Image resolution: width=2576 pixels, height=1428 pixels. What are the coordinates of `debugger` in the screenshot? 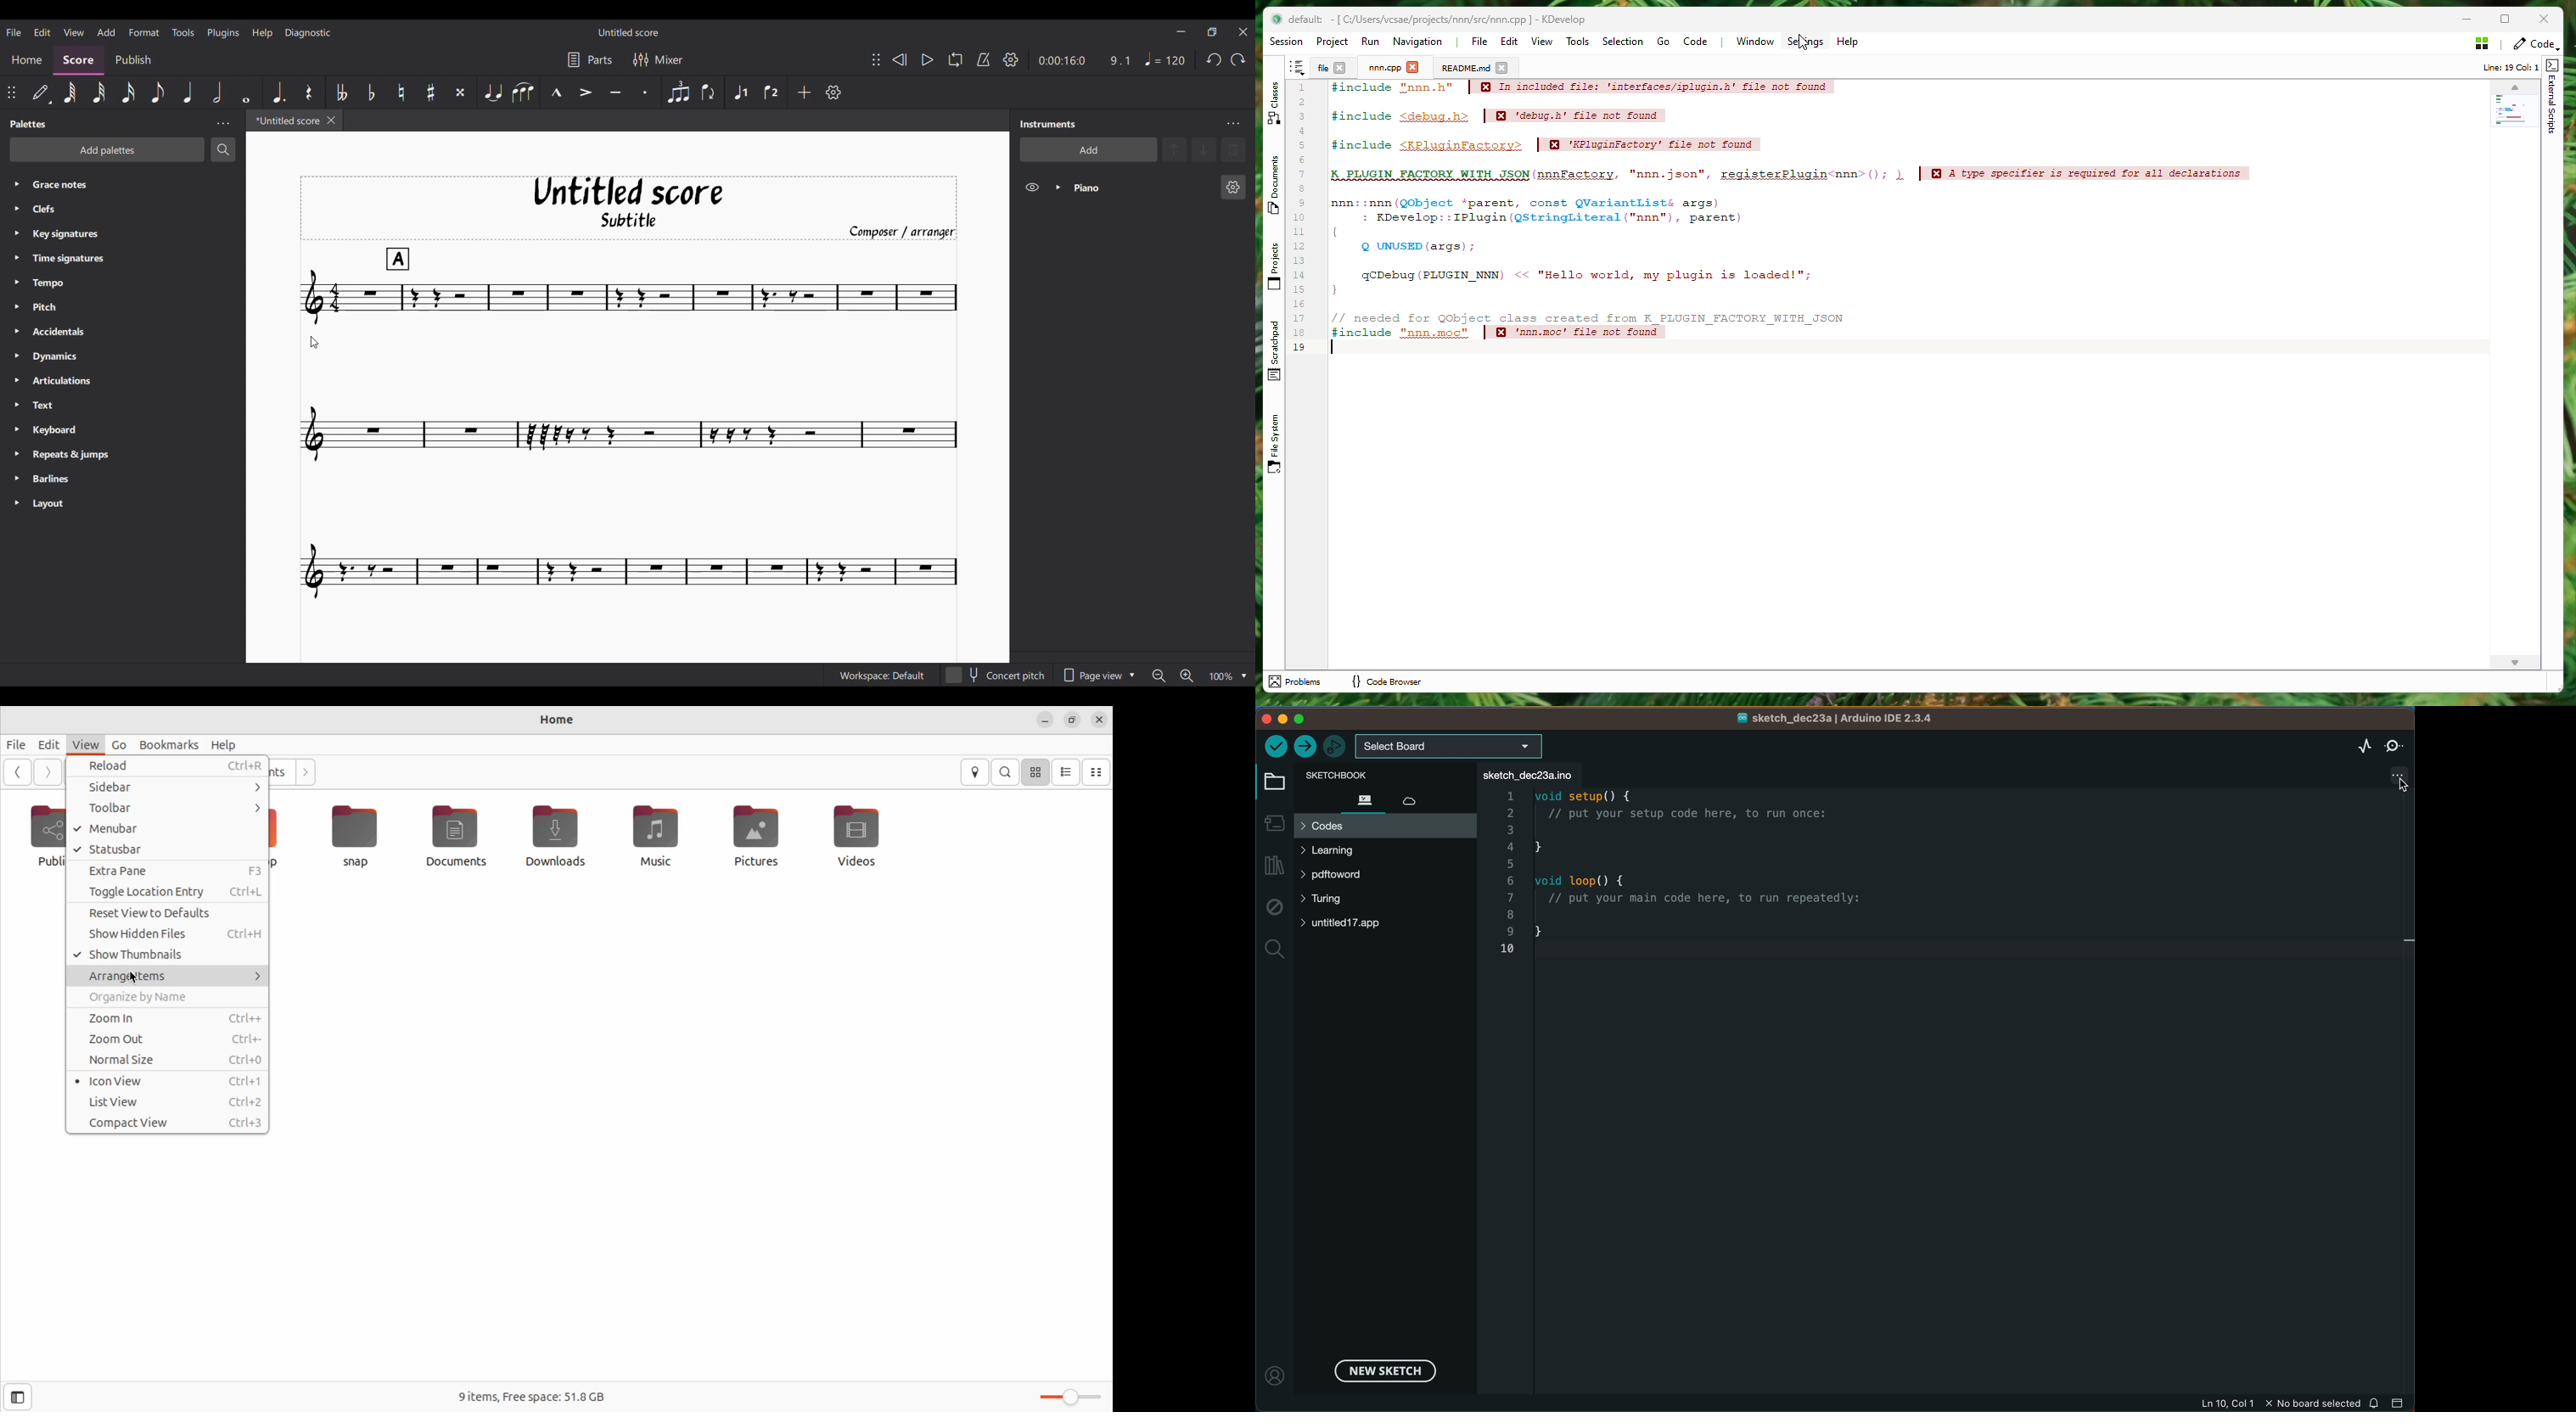 It's located at (1335, 745).